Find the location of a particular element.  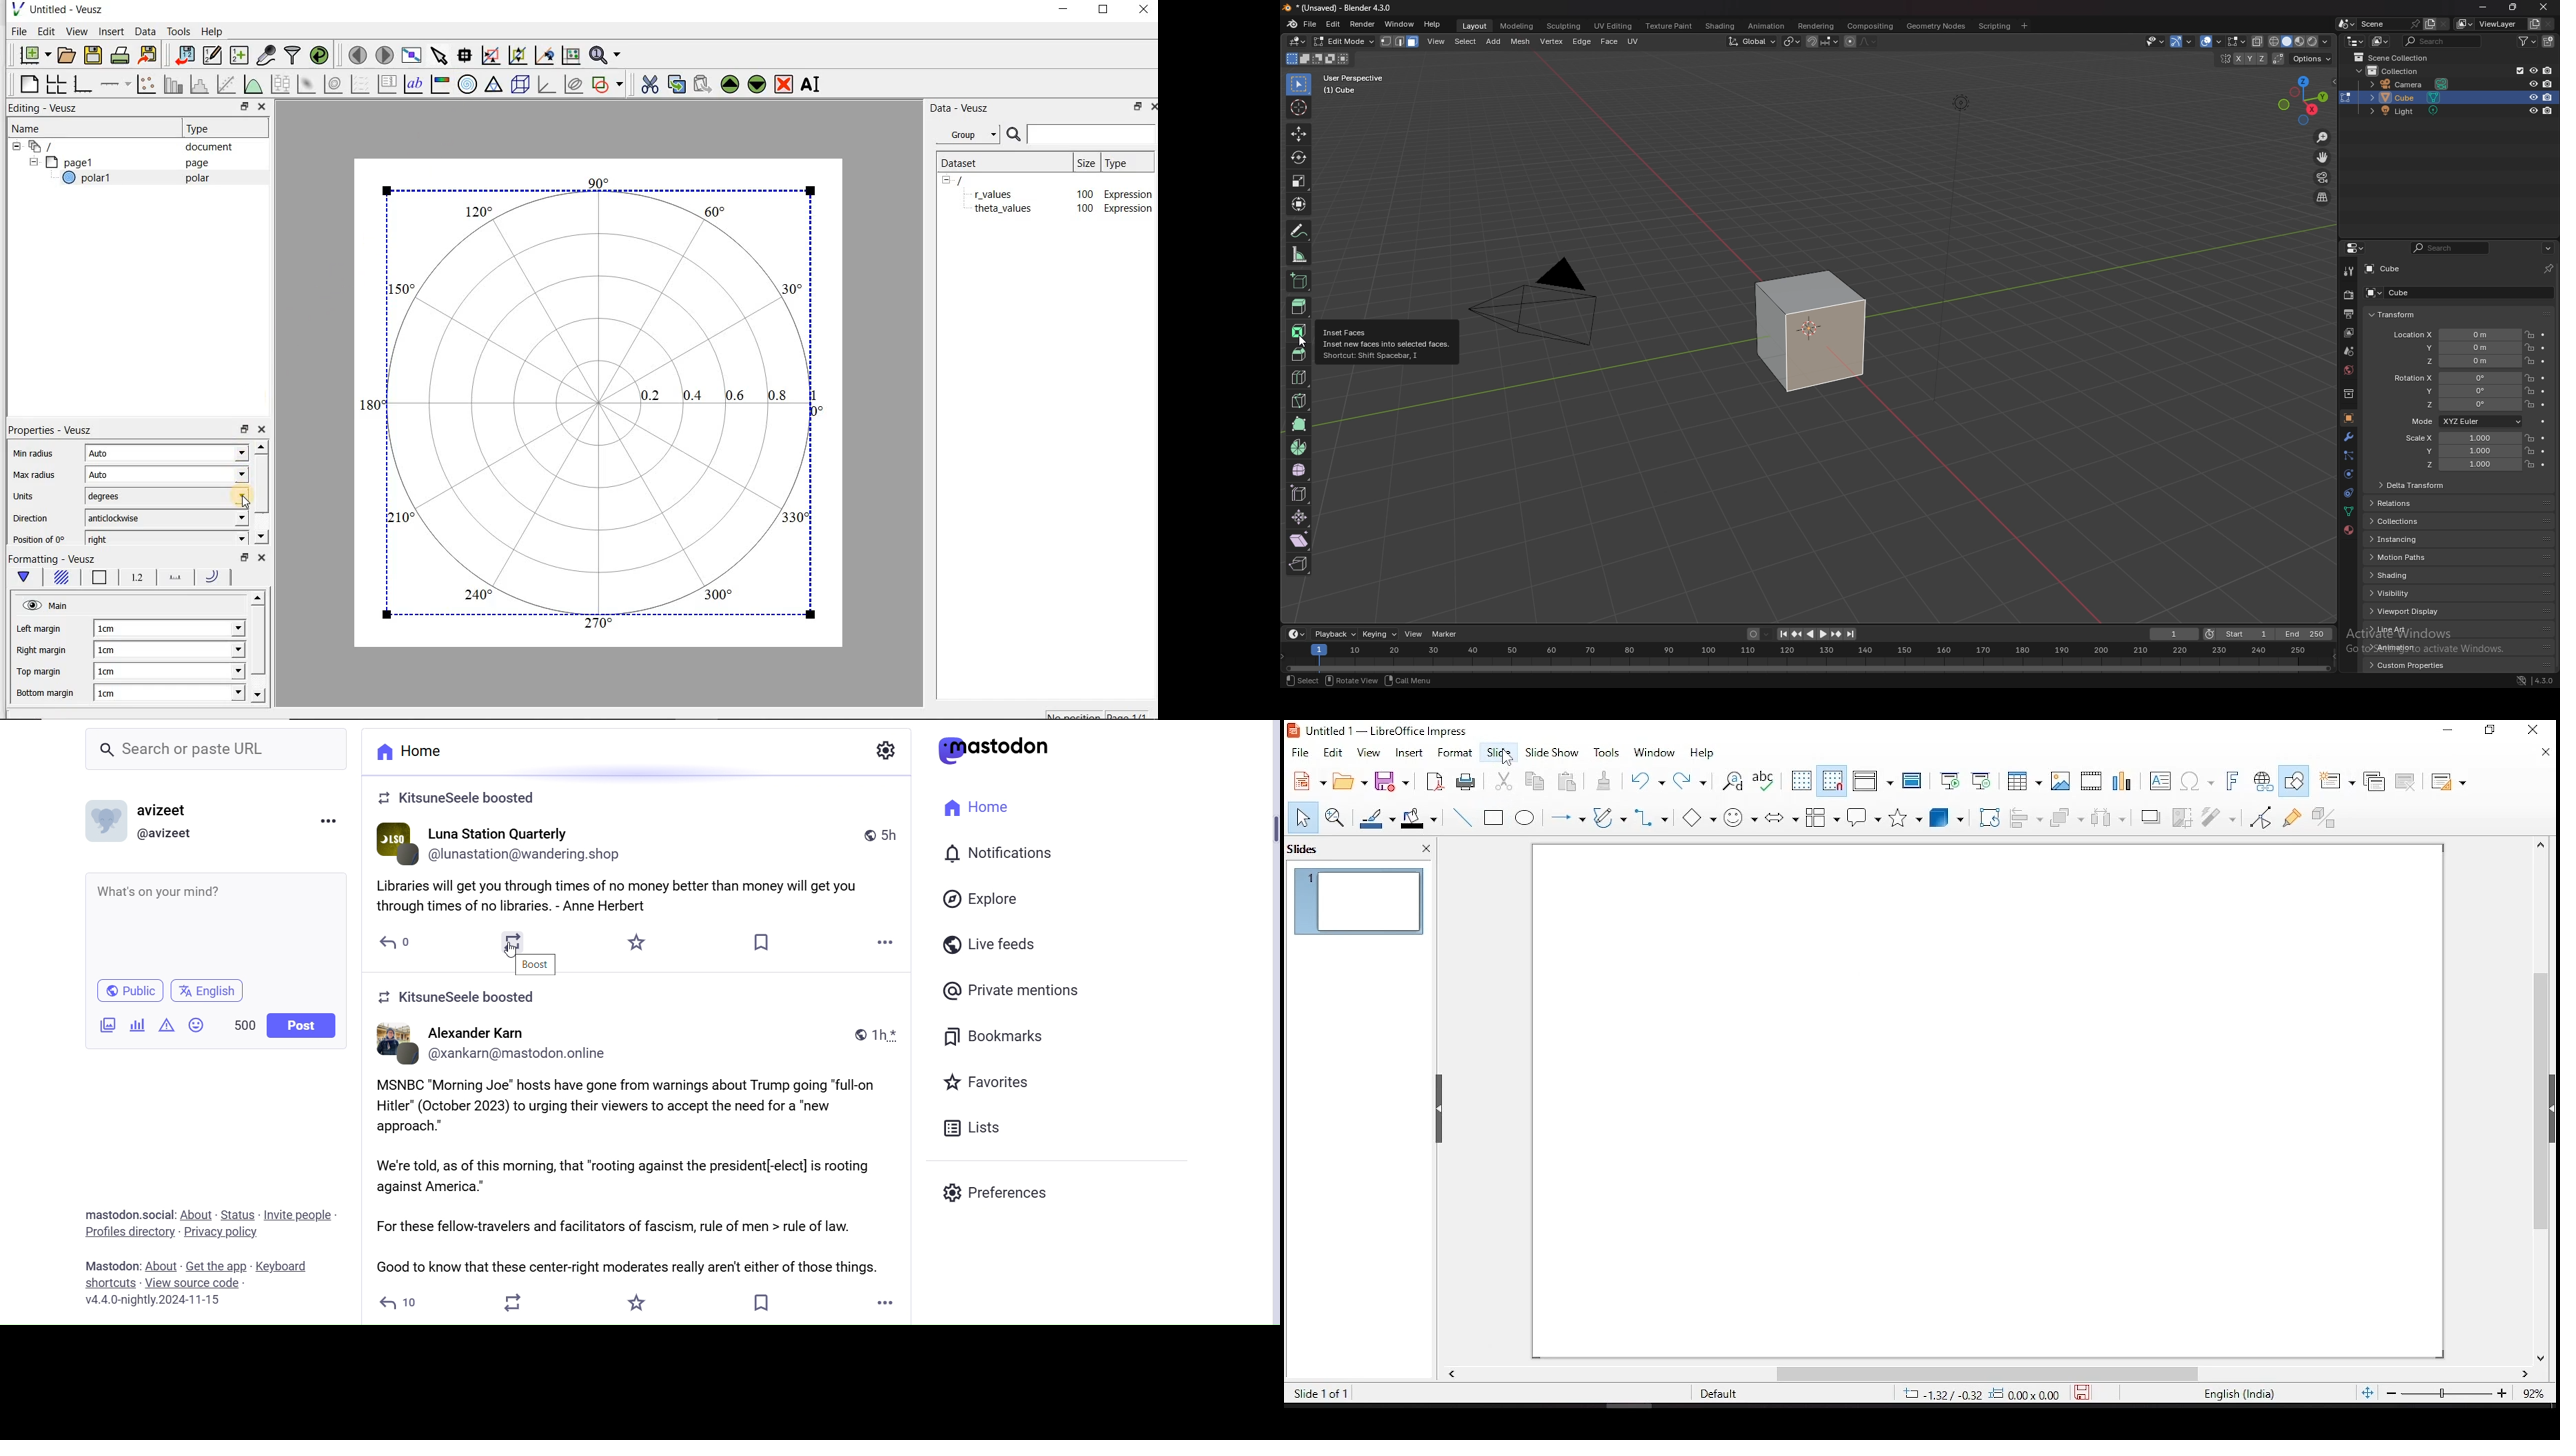

curves and polygons is located at coordinates (1606, 814).